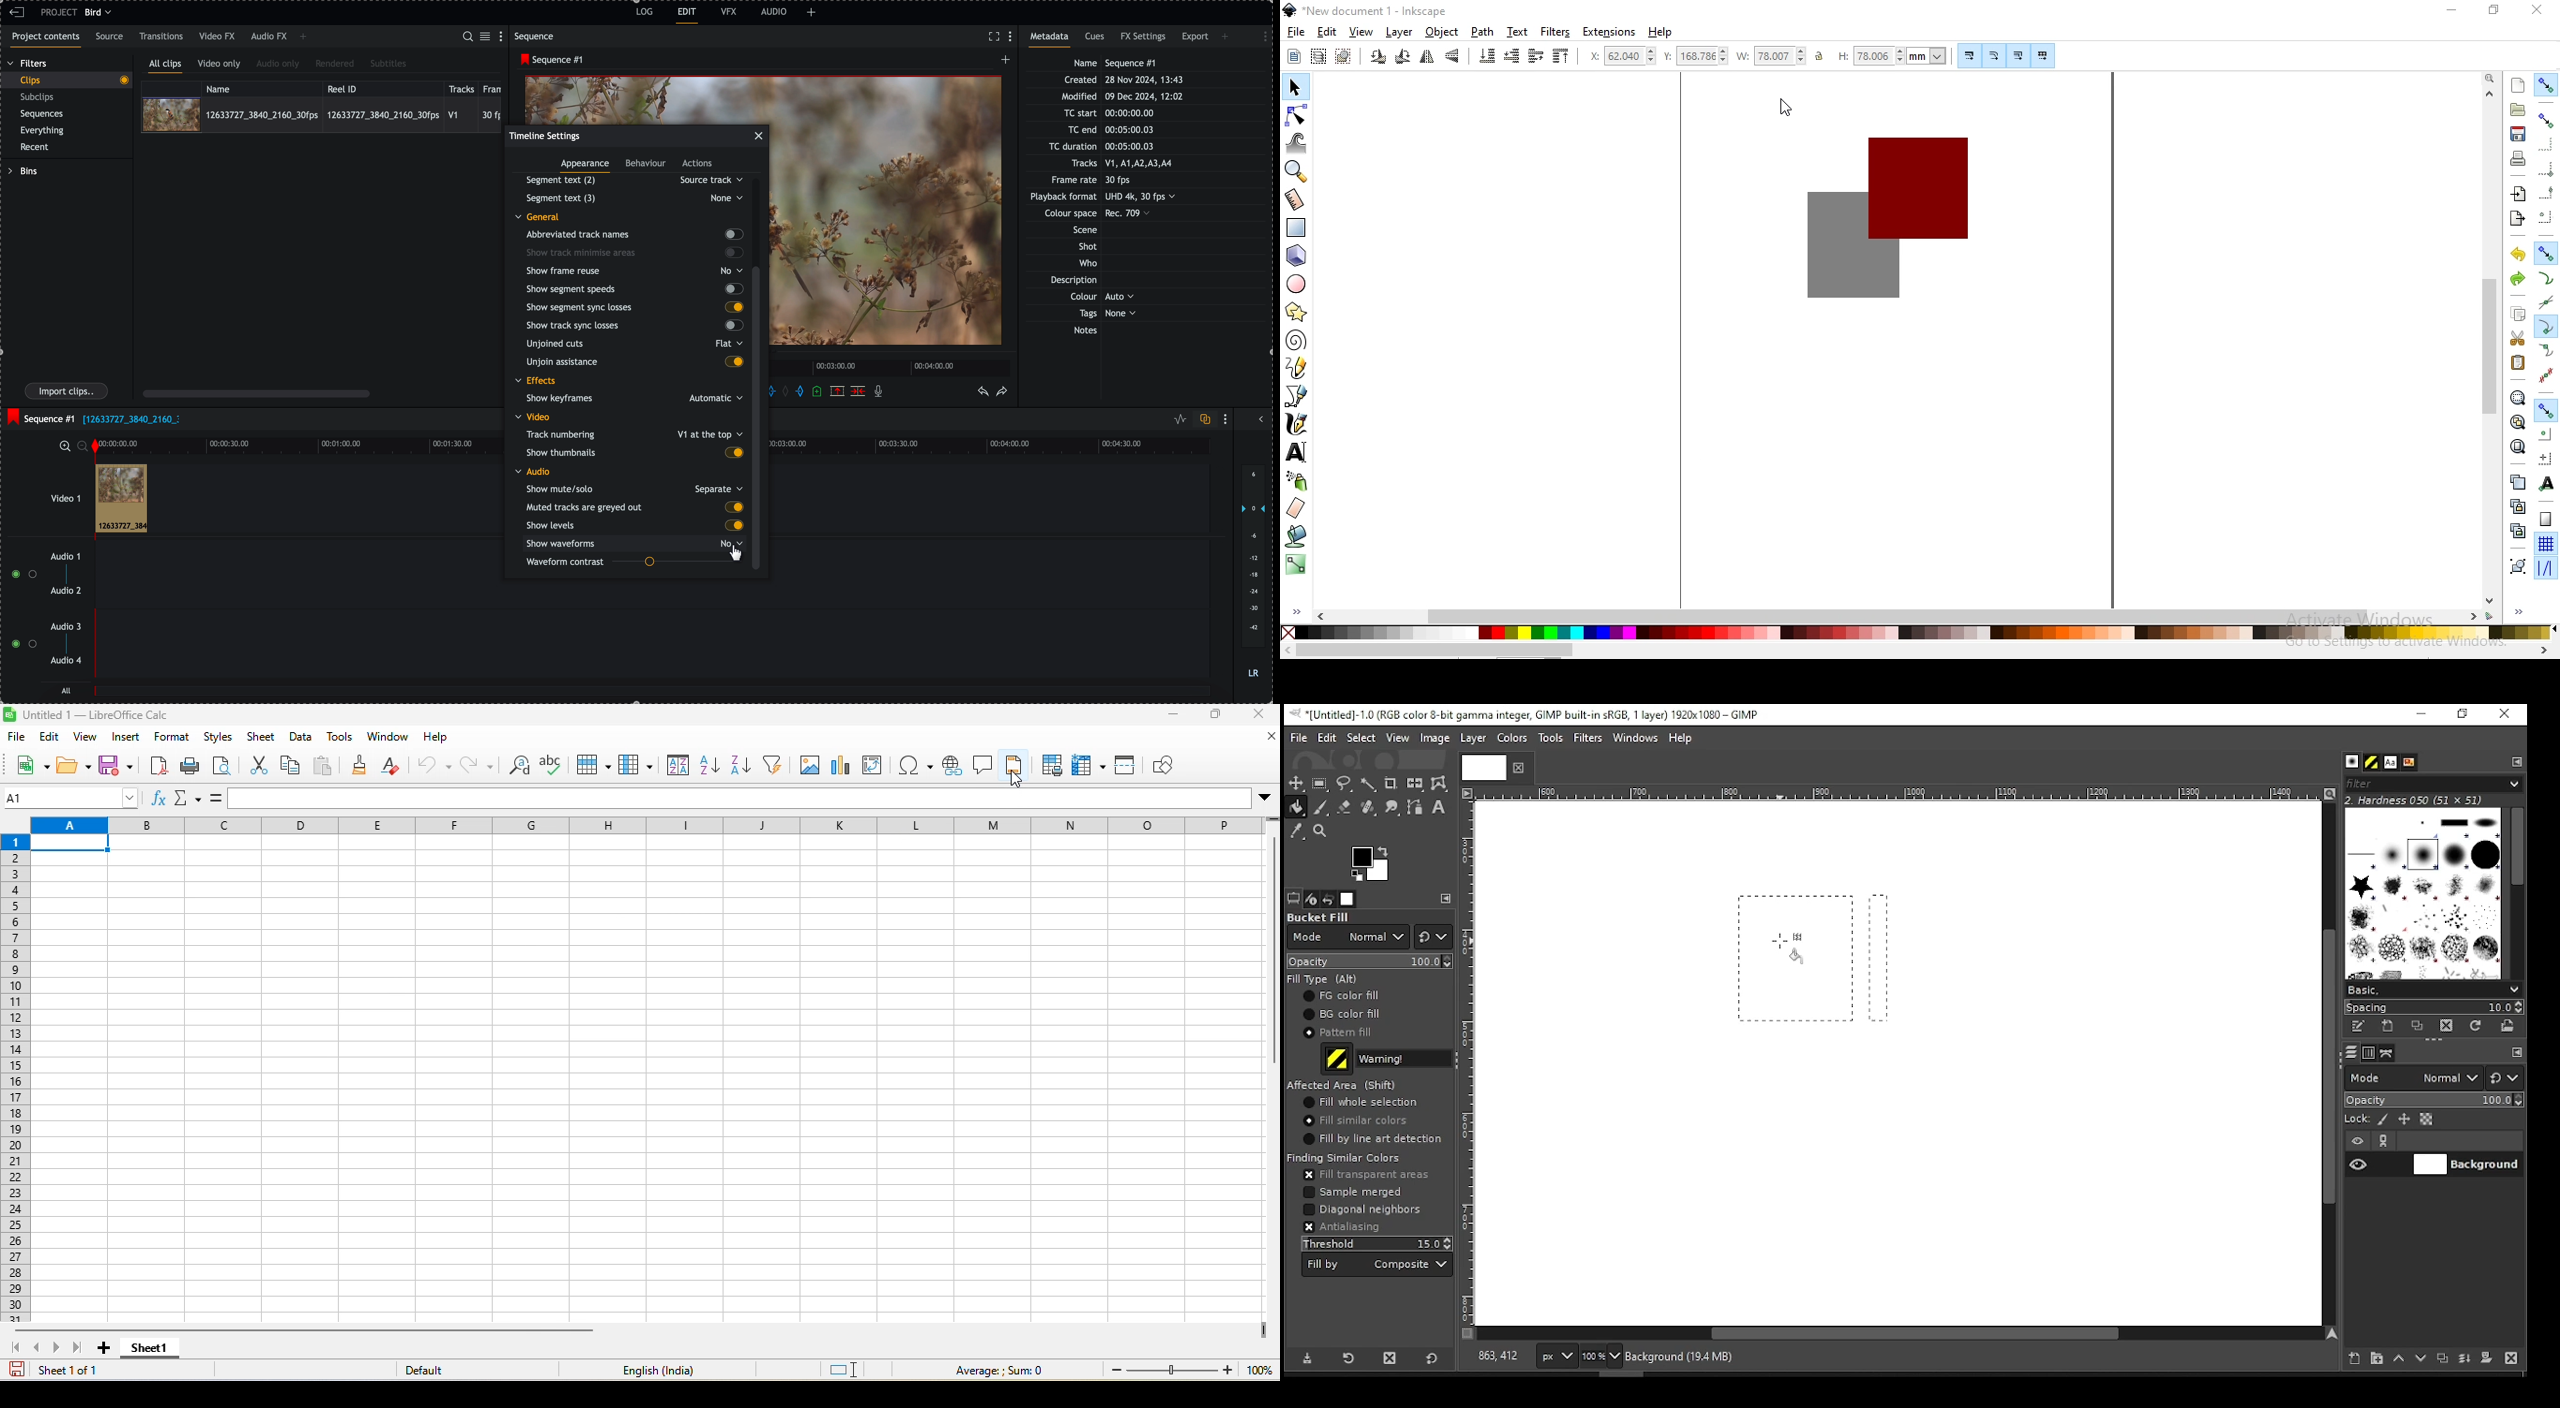 This screenshot has width=2576, height=1428. Describe the element at coordinates (1295, 508) in the screenshot. I see `erase existing objects` at that location.